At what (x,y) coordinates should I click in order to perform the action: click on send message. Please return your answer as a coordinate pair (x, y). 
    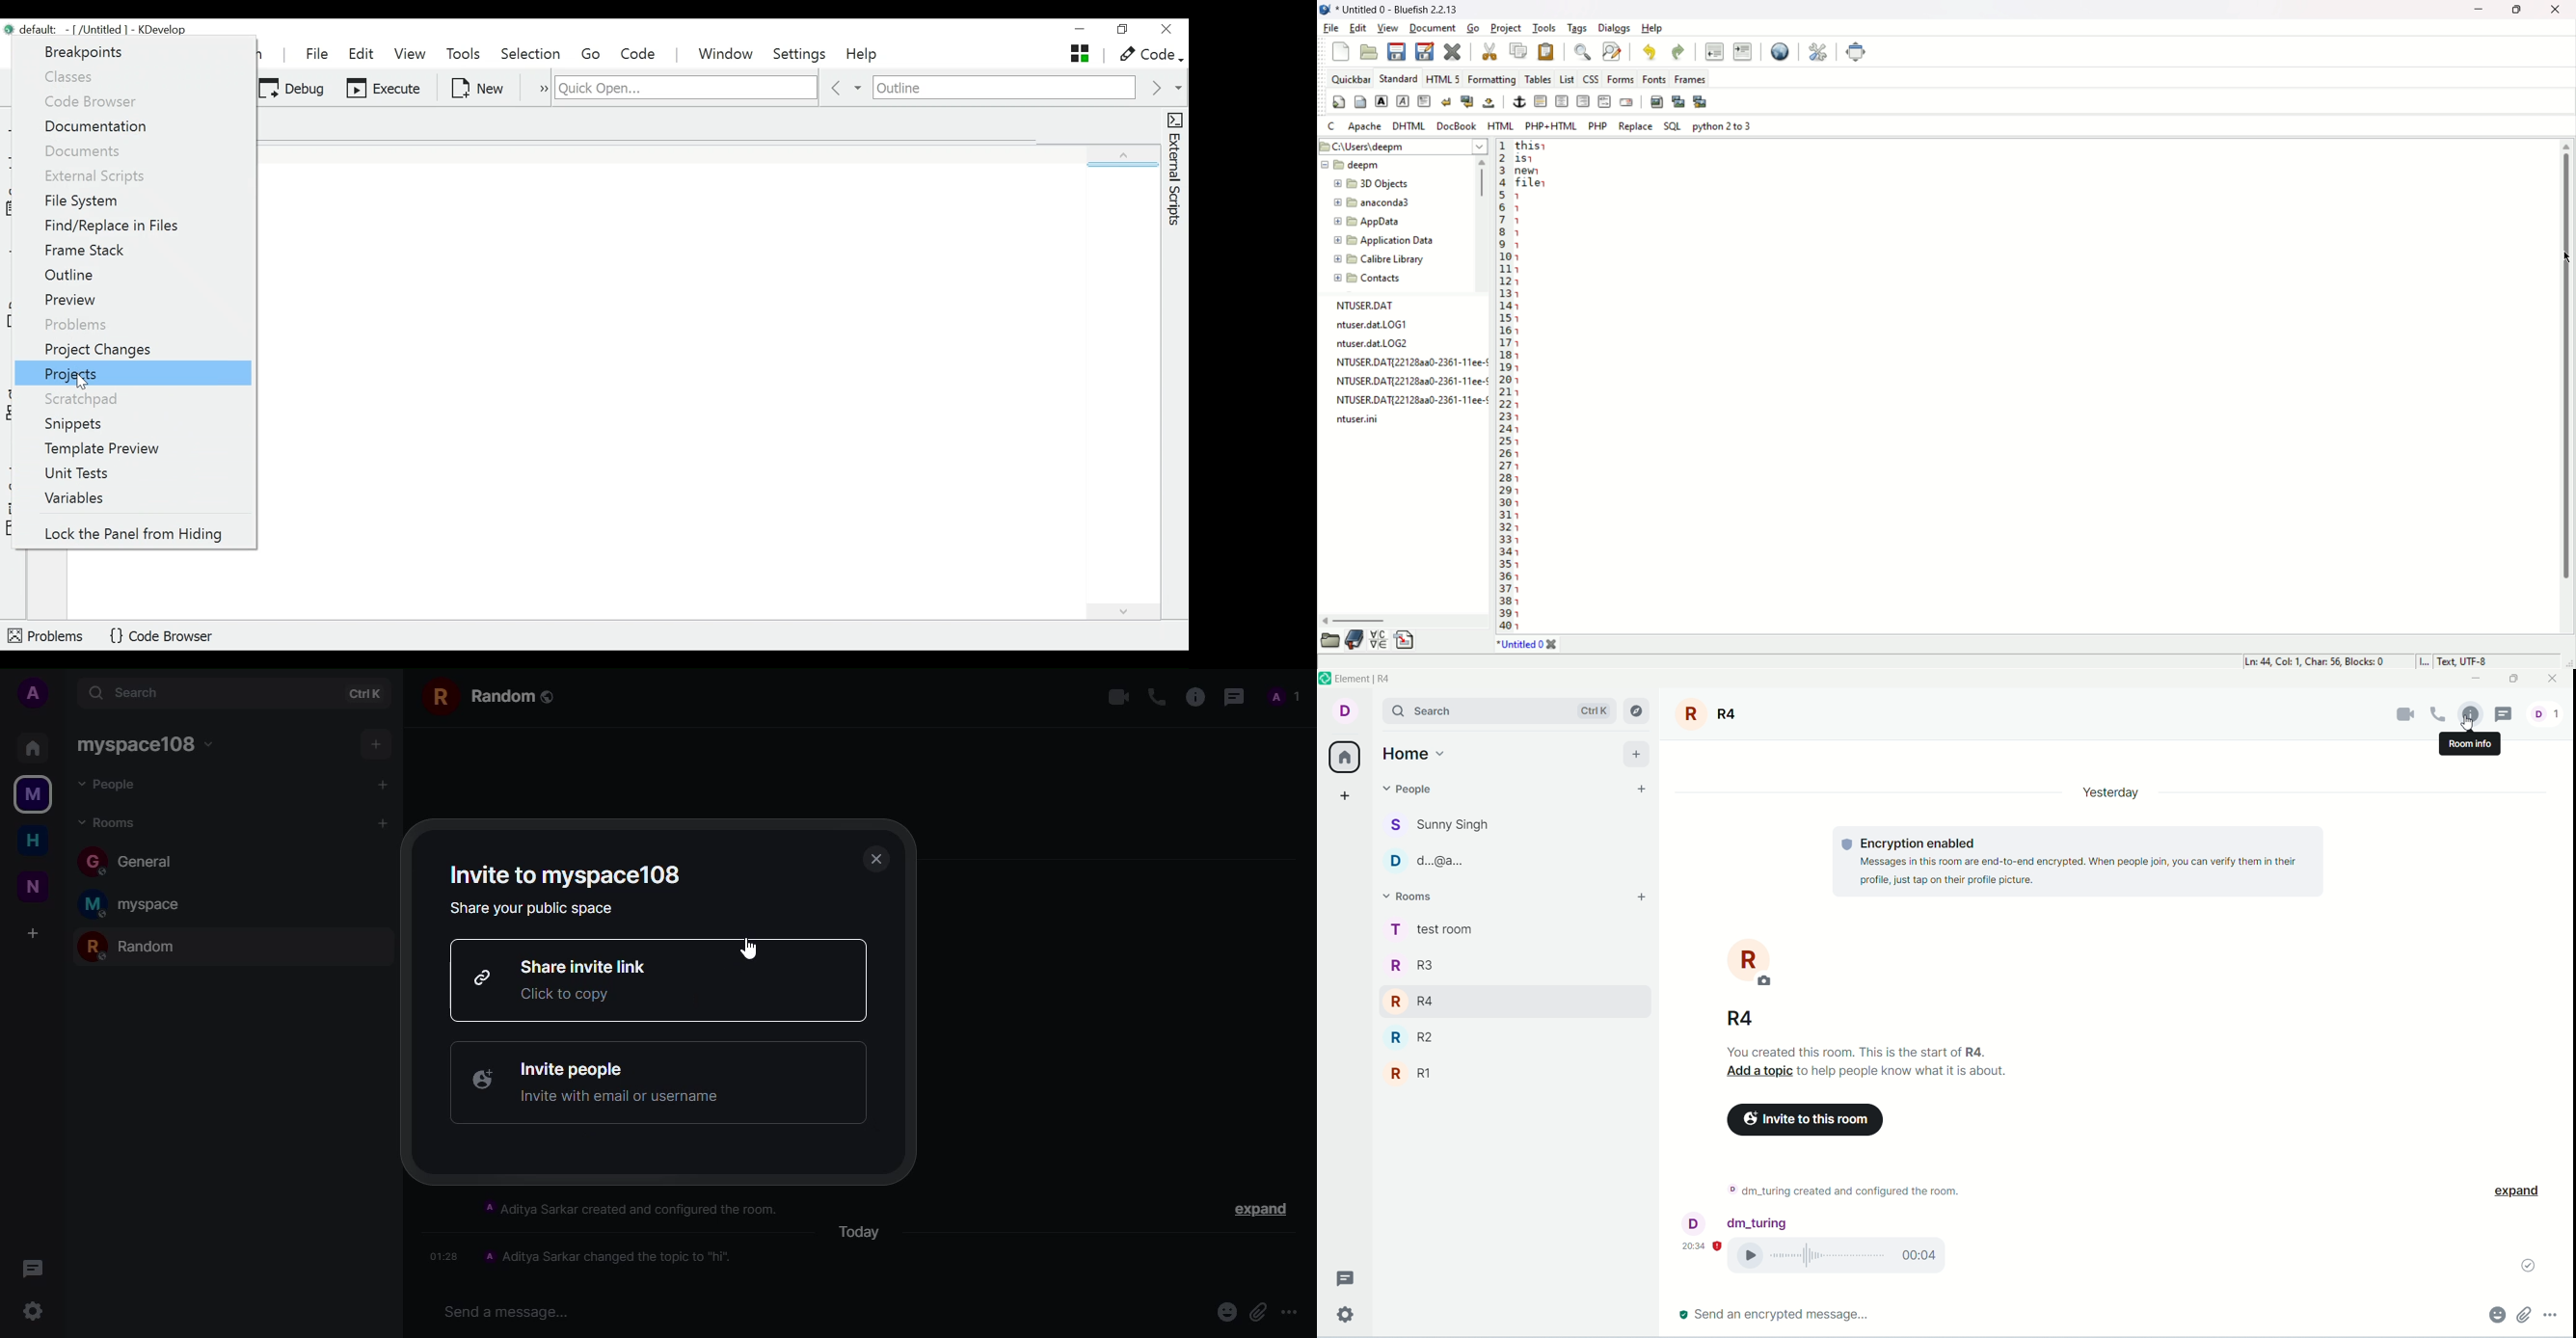
    Looking at the image, I should click on (1776, 1314).